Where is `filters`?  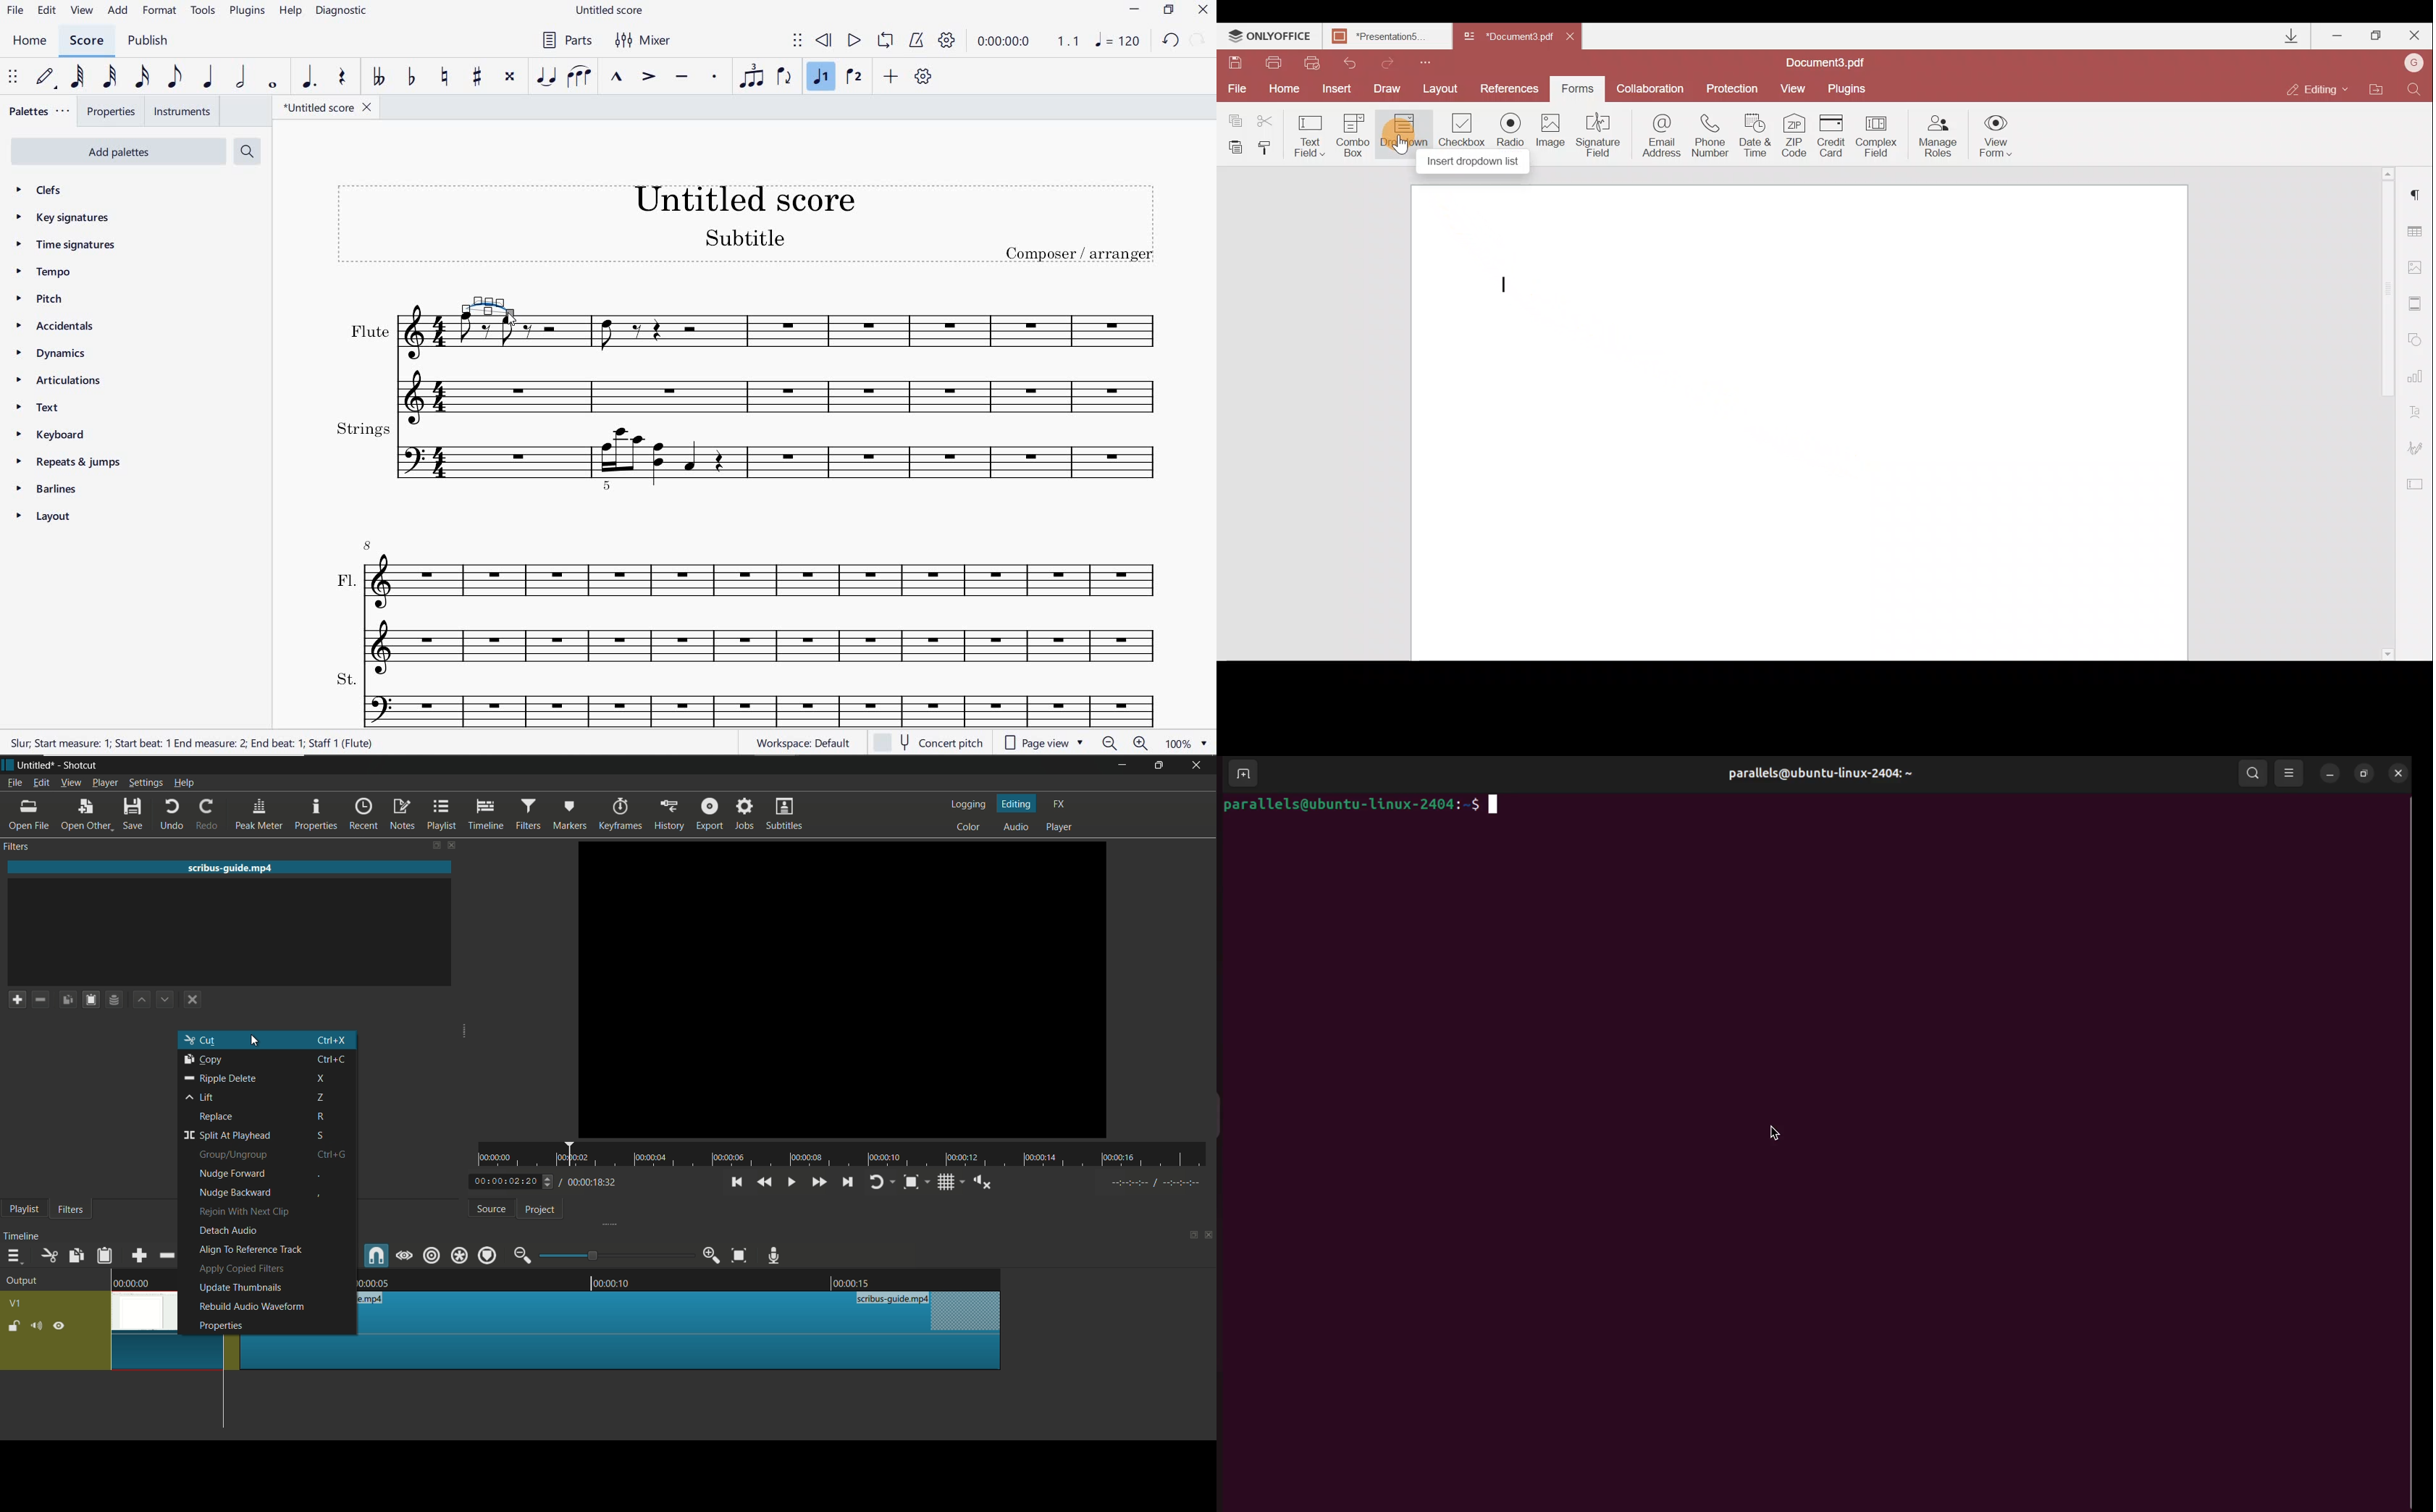
filters is located at coordinates (70, 1208).